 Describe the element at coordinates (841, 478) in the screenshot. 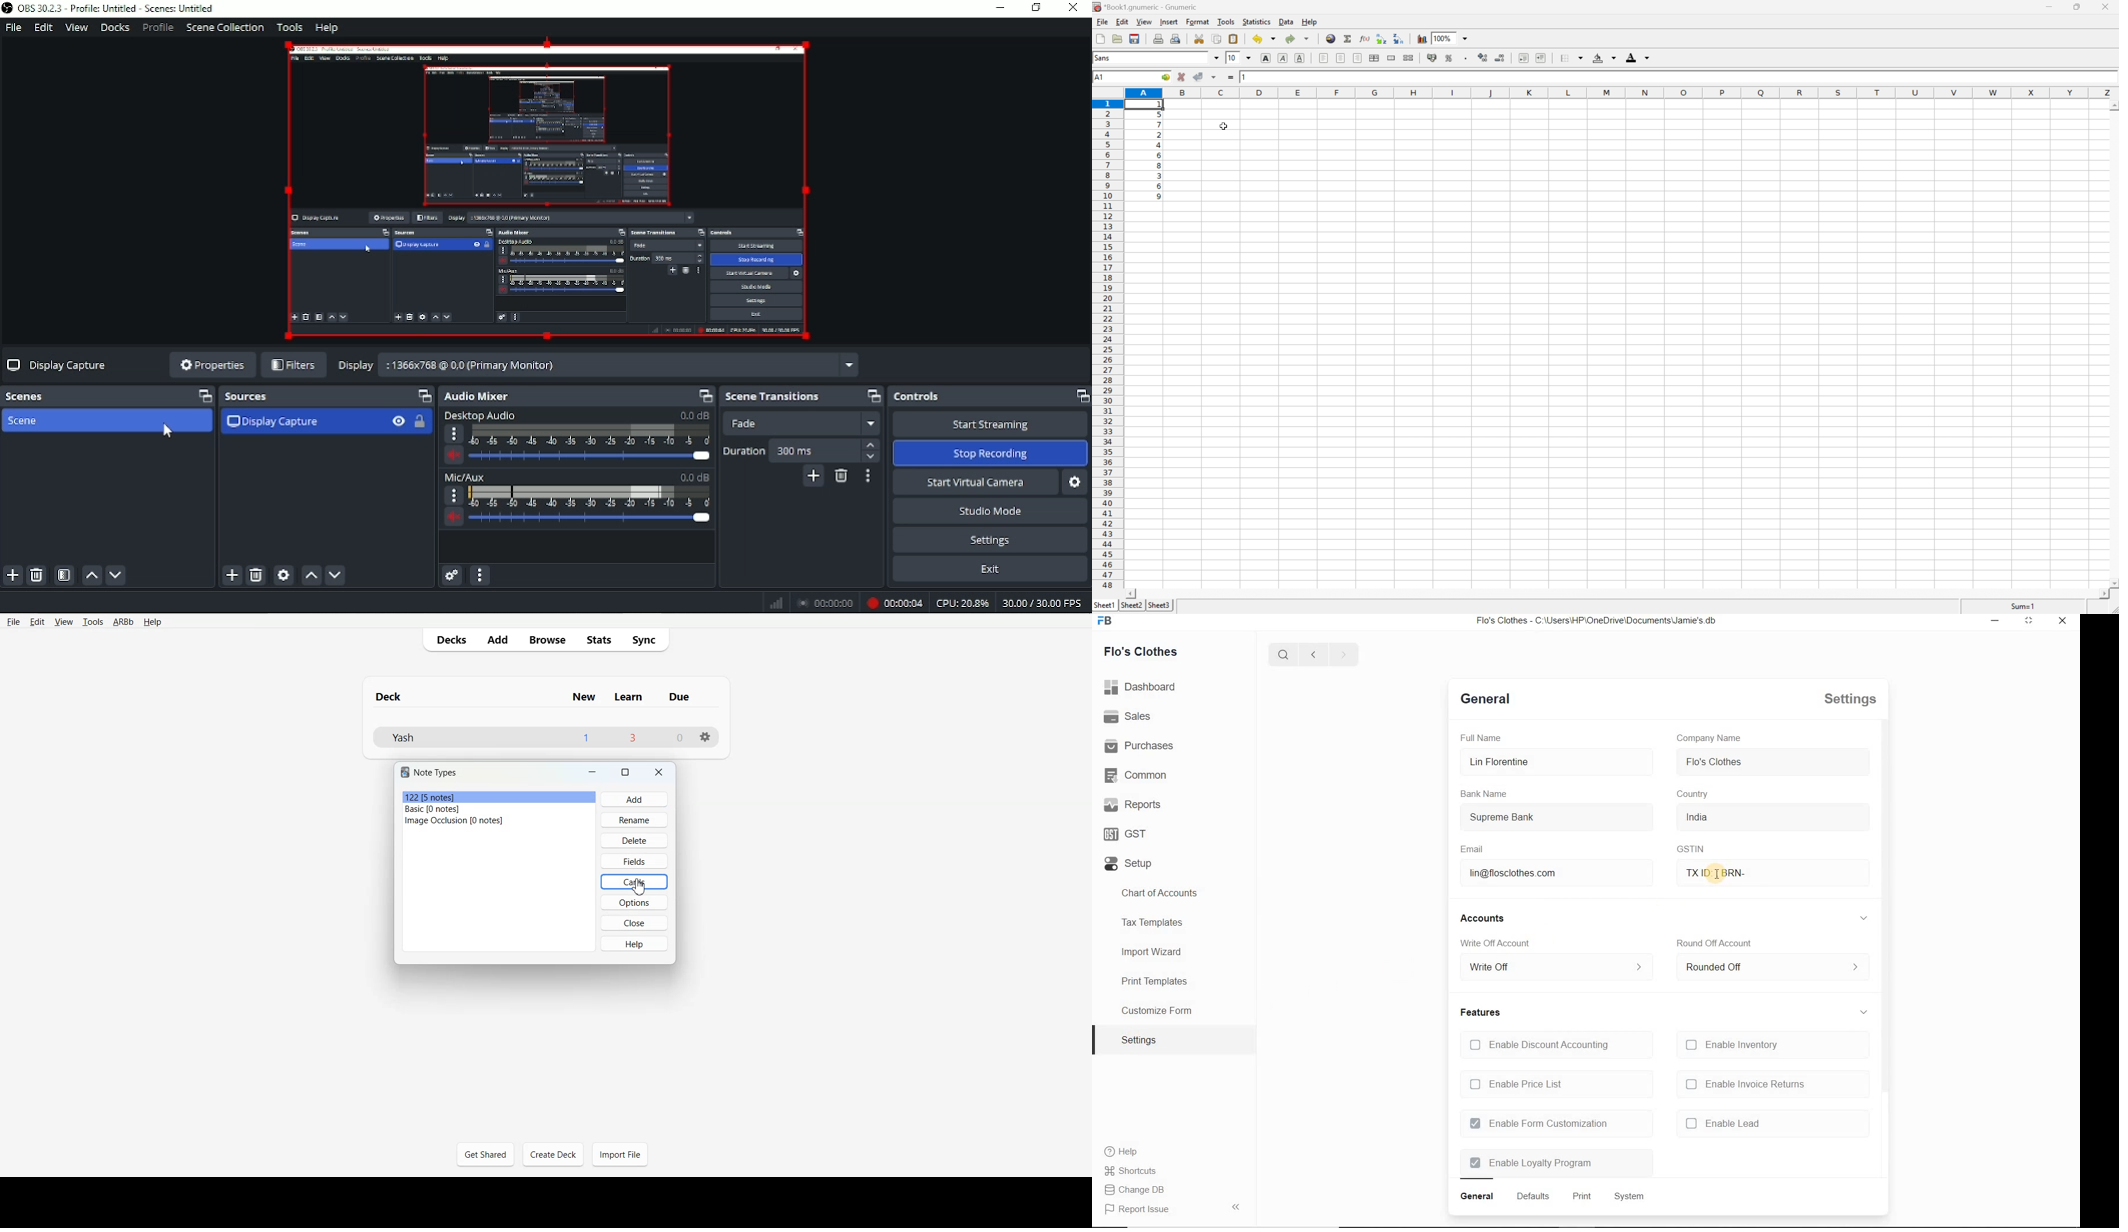

I see `Remove configurable transition` at that location.